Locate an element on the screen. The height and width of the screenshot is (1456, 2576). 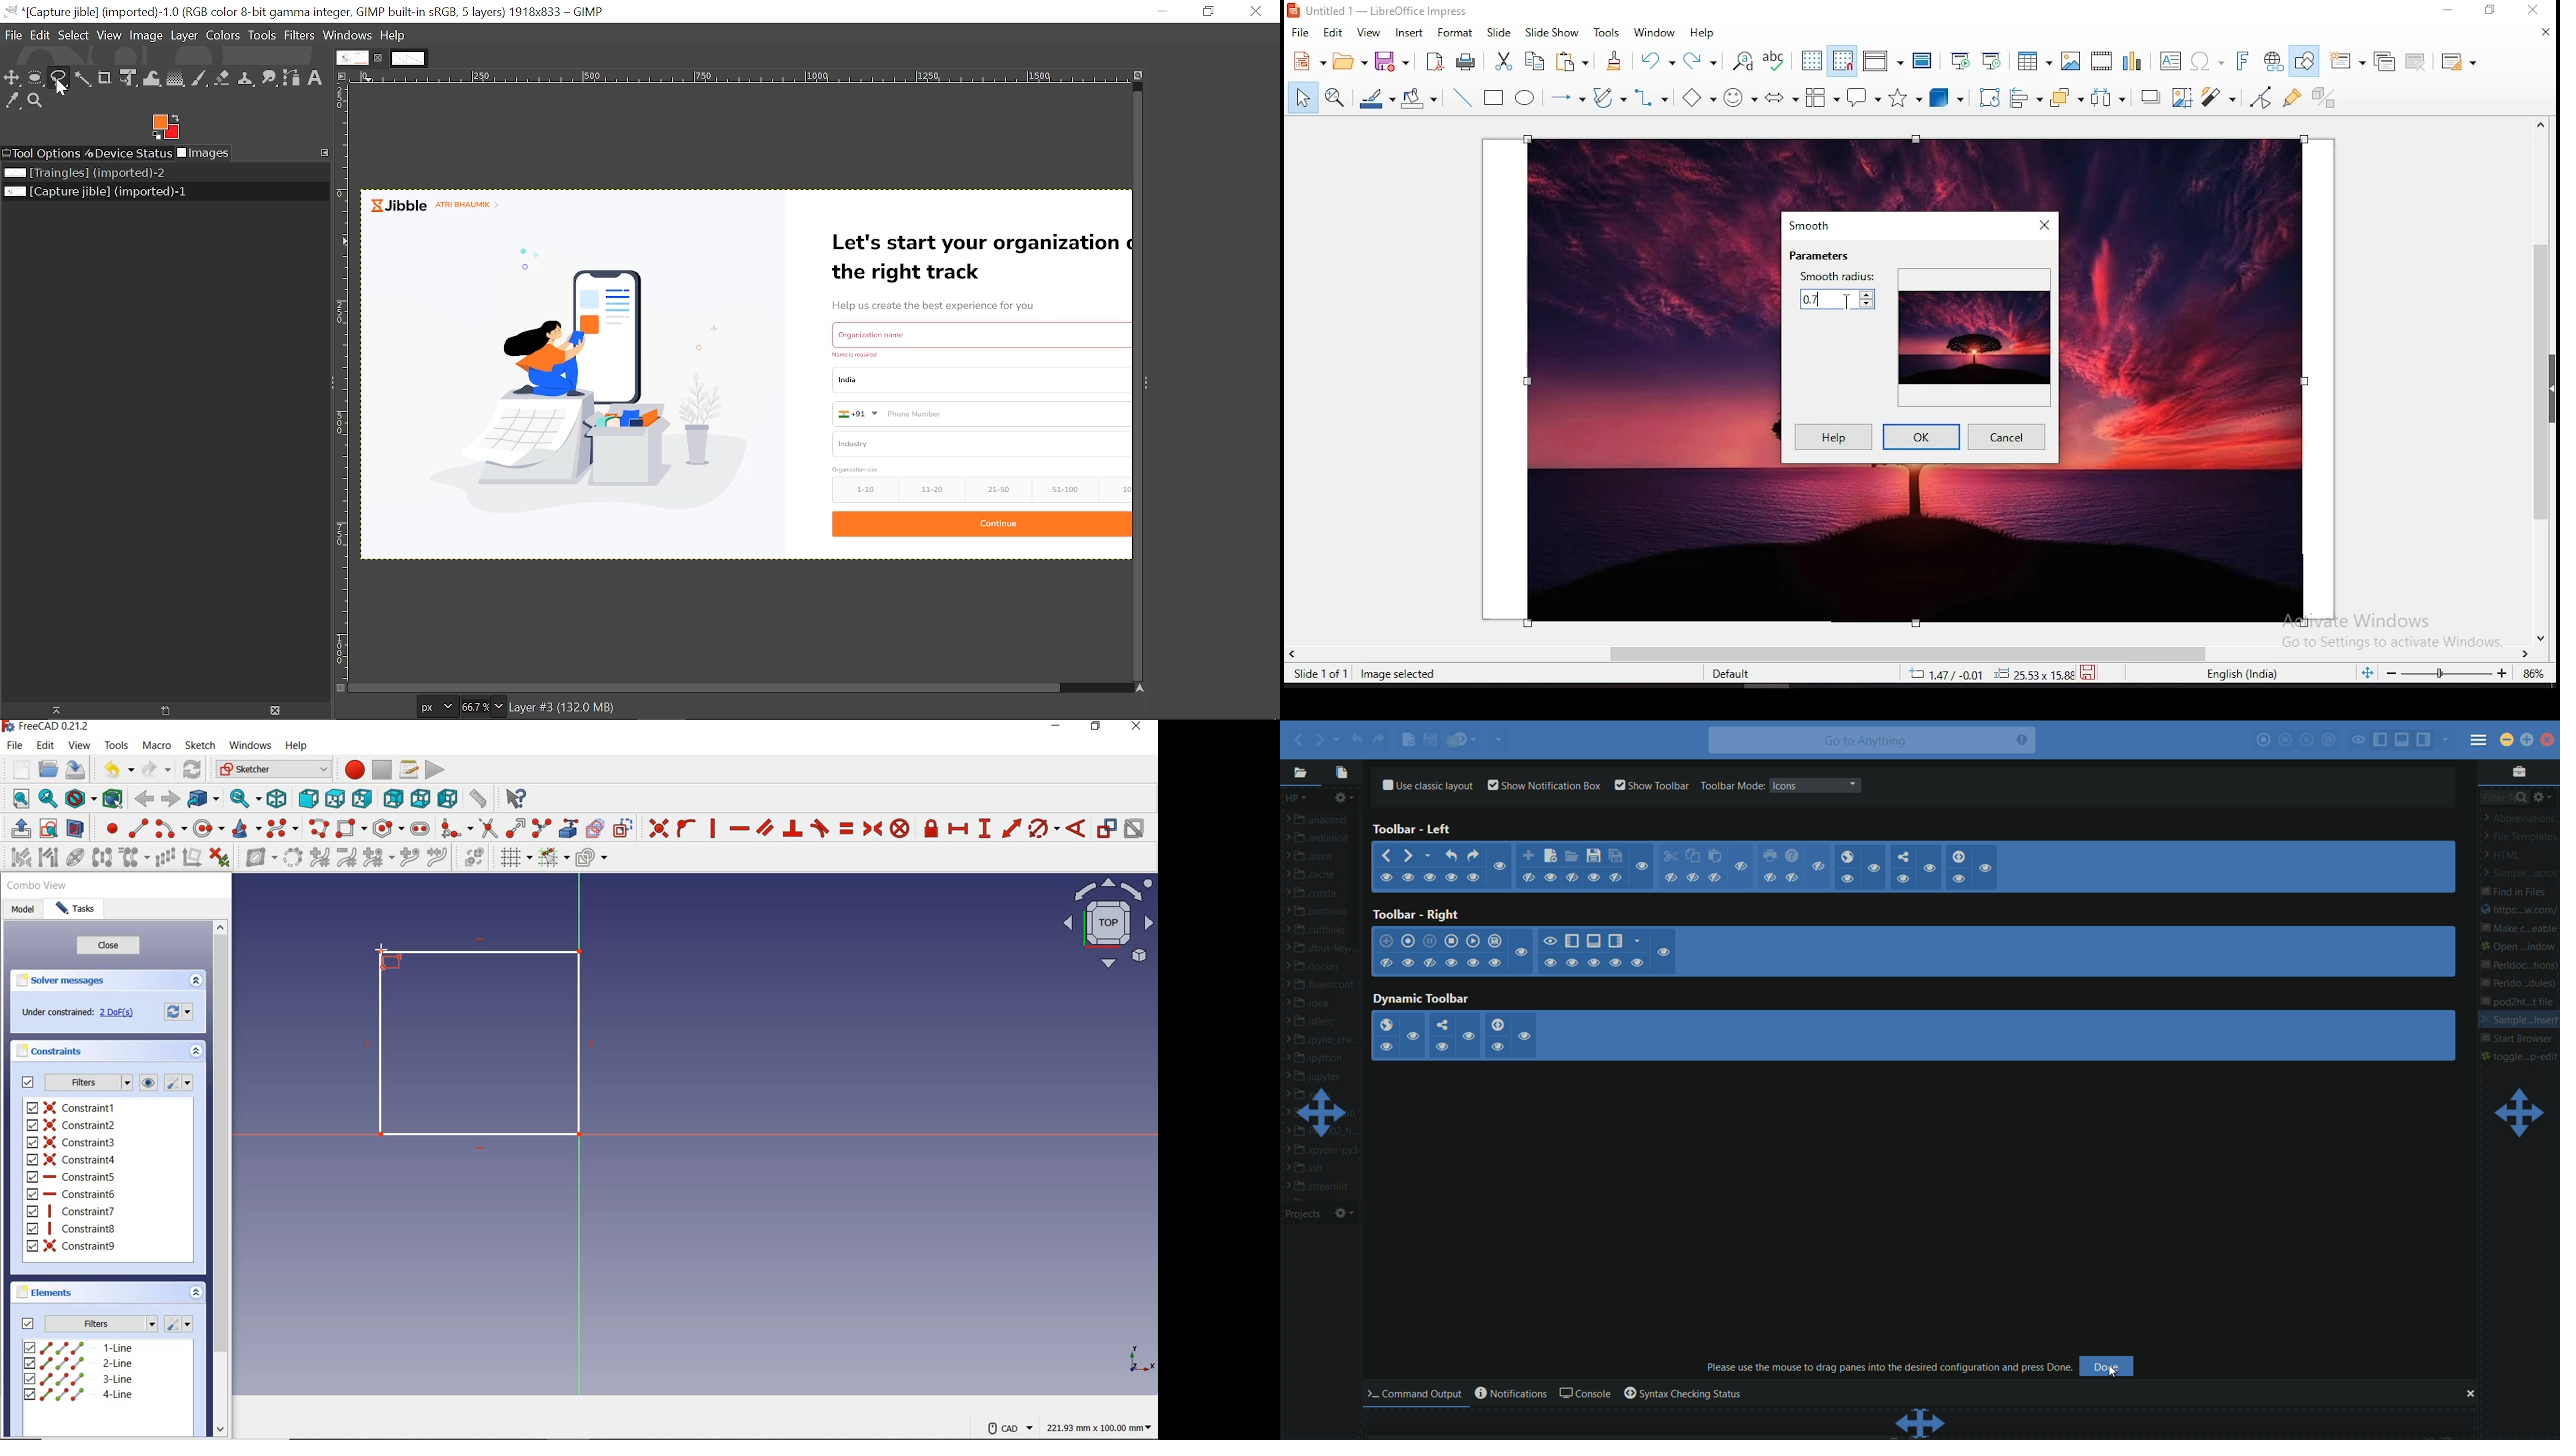
constraint7 is located at coordinates (72, 1210).